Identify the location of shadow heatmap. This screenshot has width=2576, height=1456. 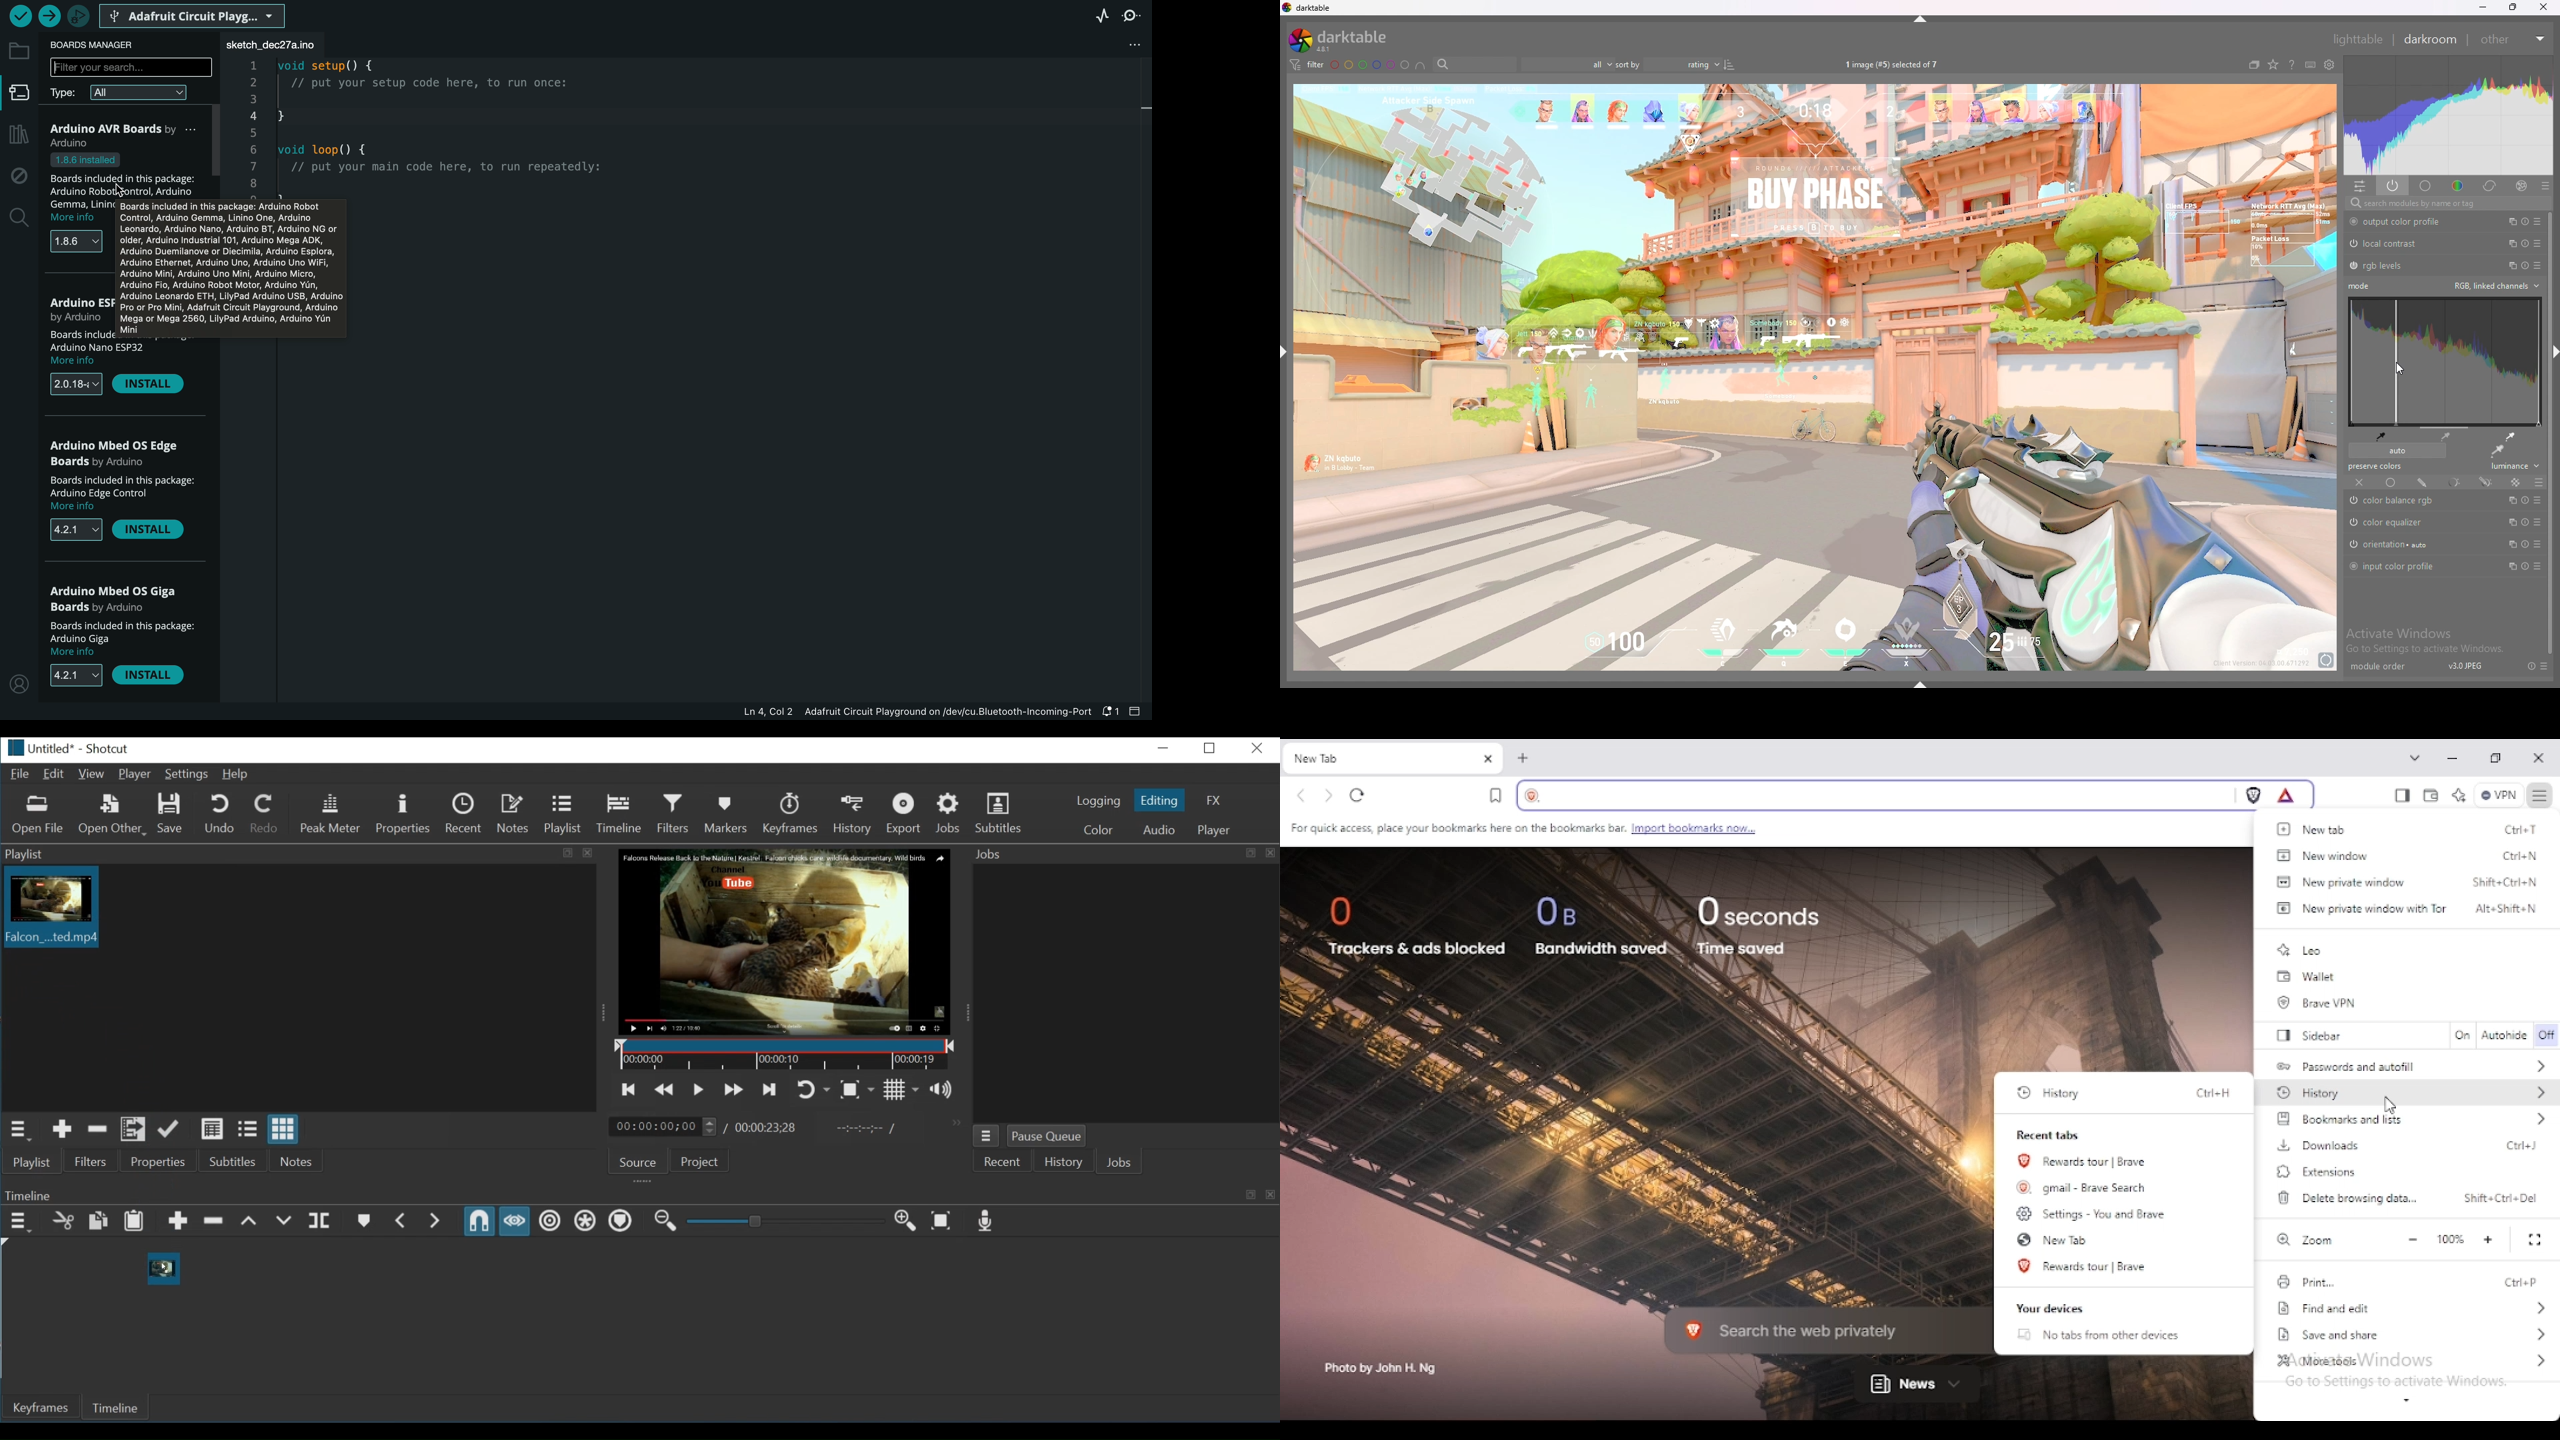
(2446, 362).